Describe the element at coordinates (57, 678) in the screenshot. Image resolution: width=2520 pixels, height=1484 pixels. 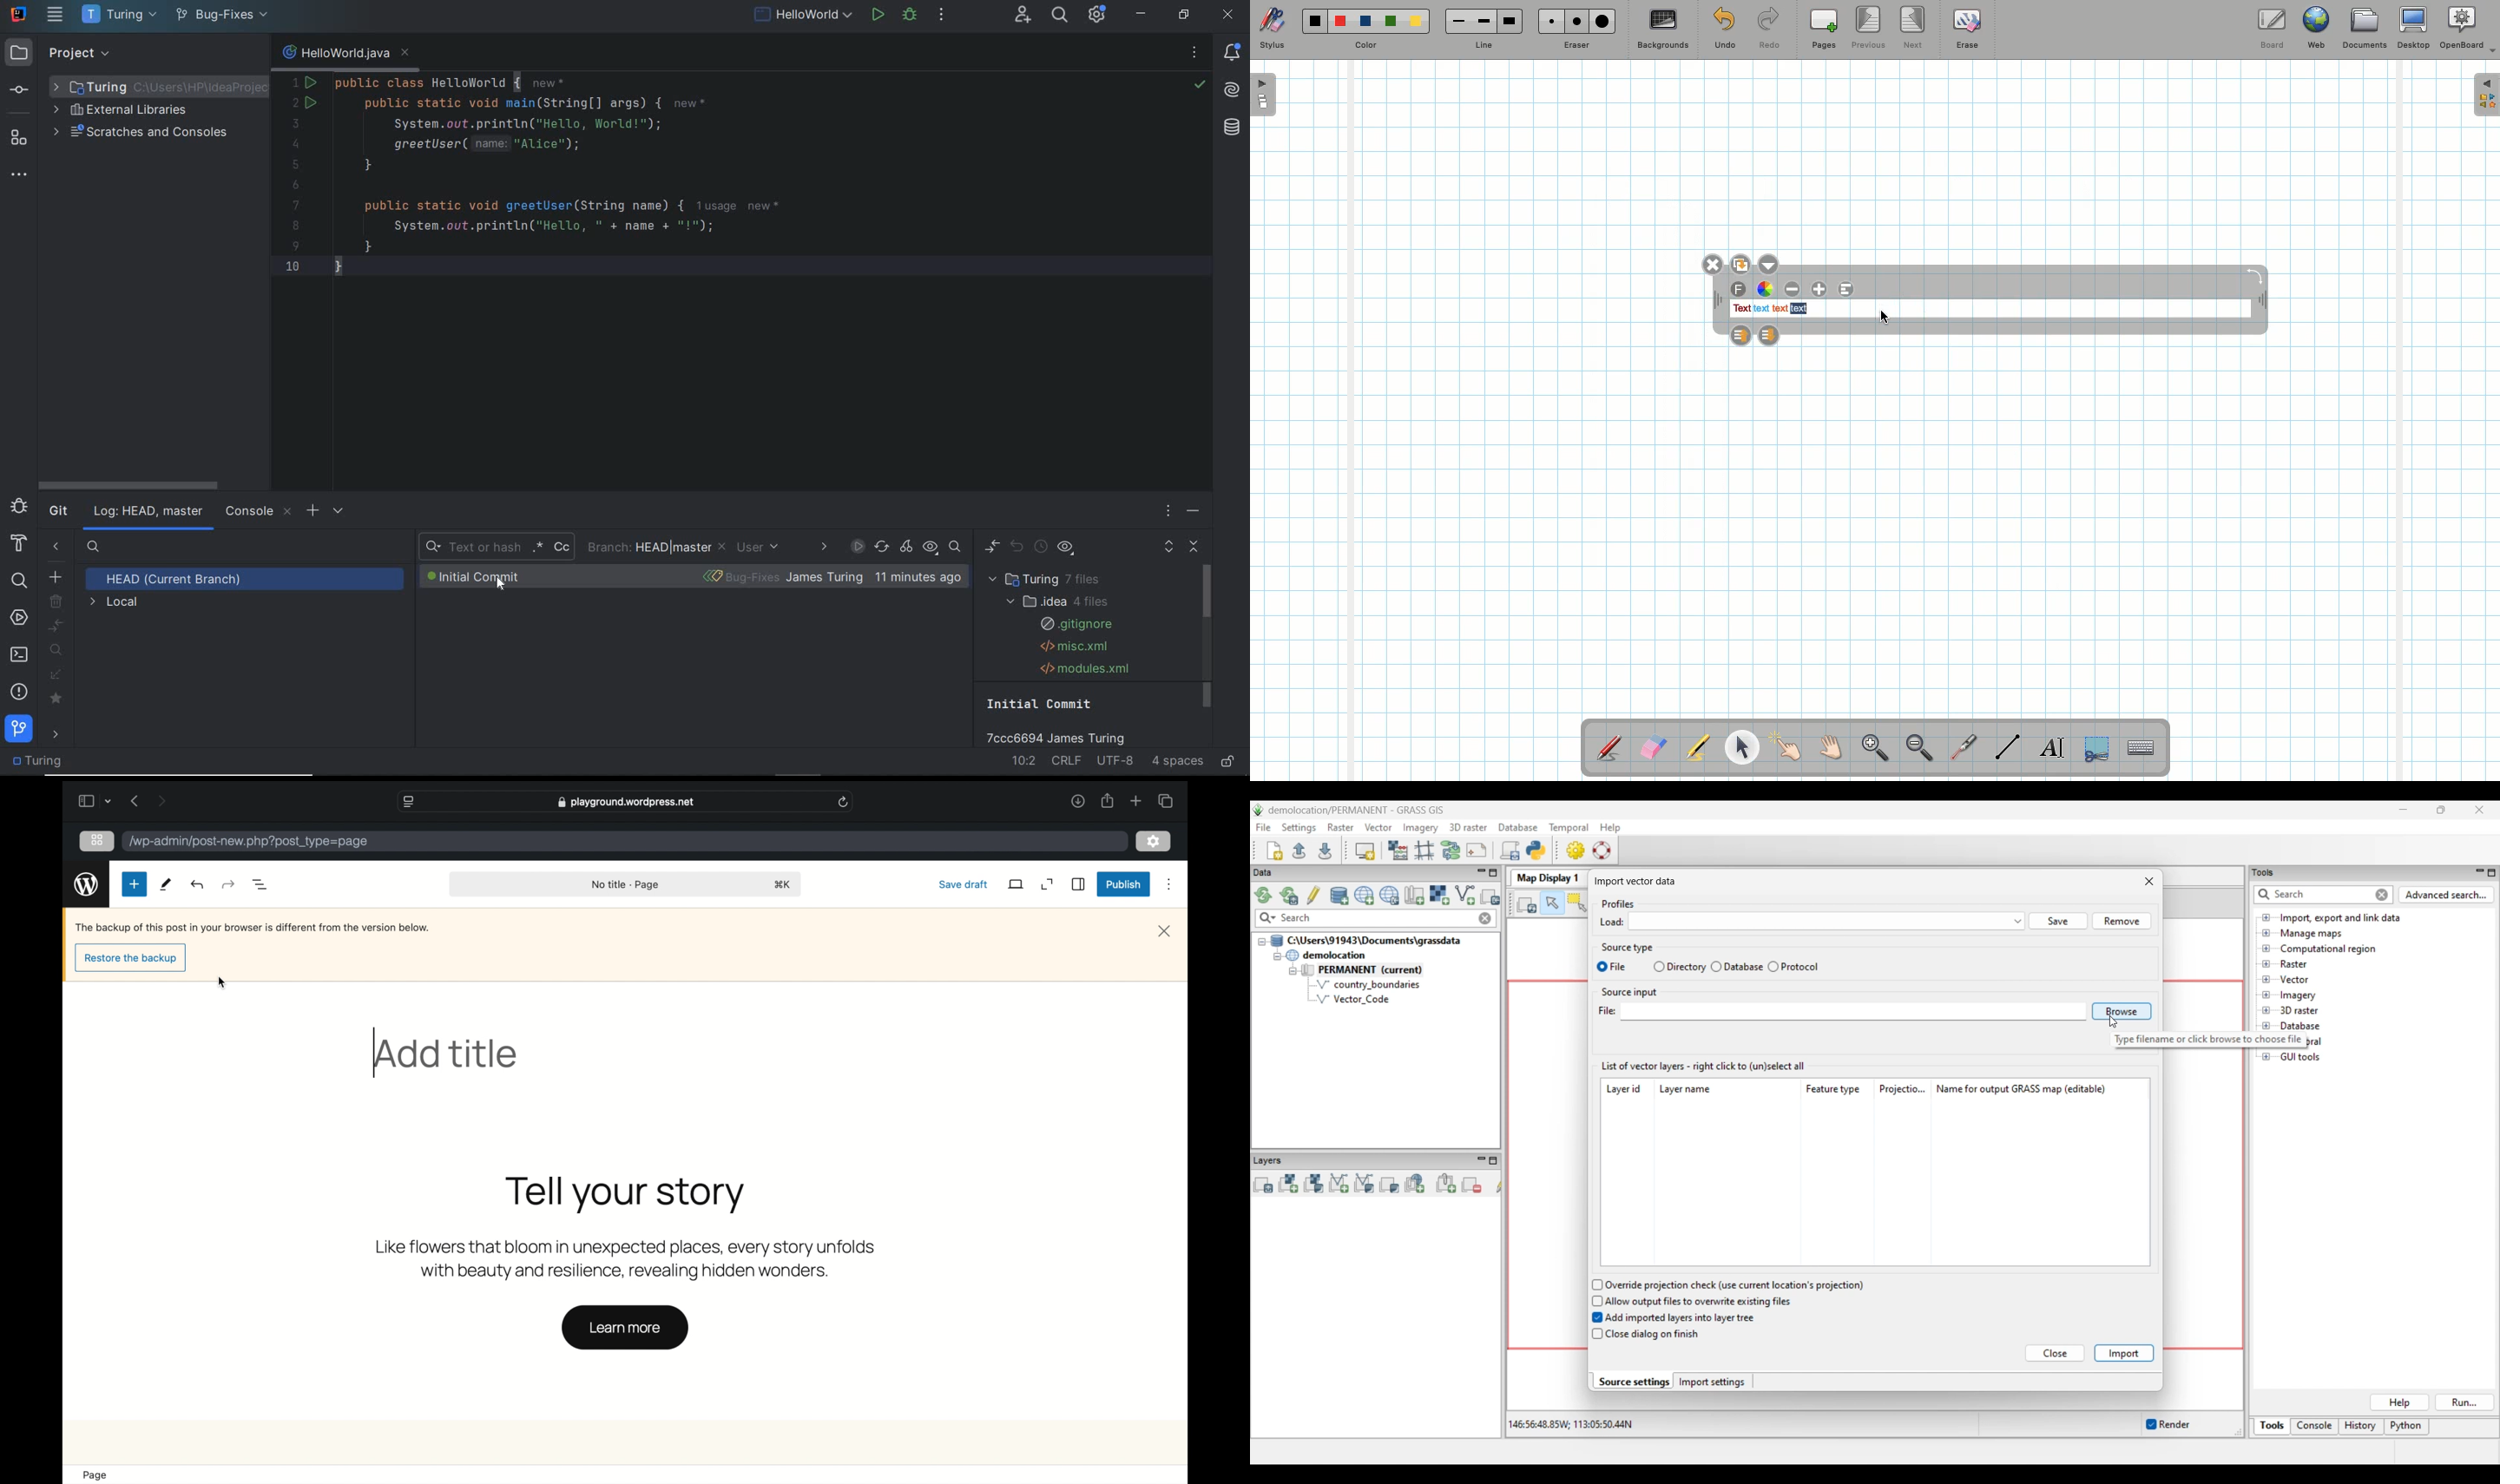
I see `fetch all remotes` at that location.